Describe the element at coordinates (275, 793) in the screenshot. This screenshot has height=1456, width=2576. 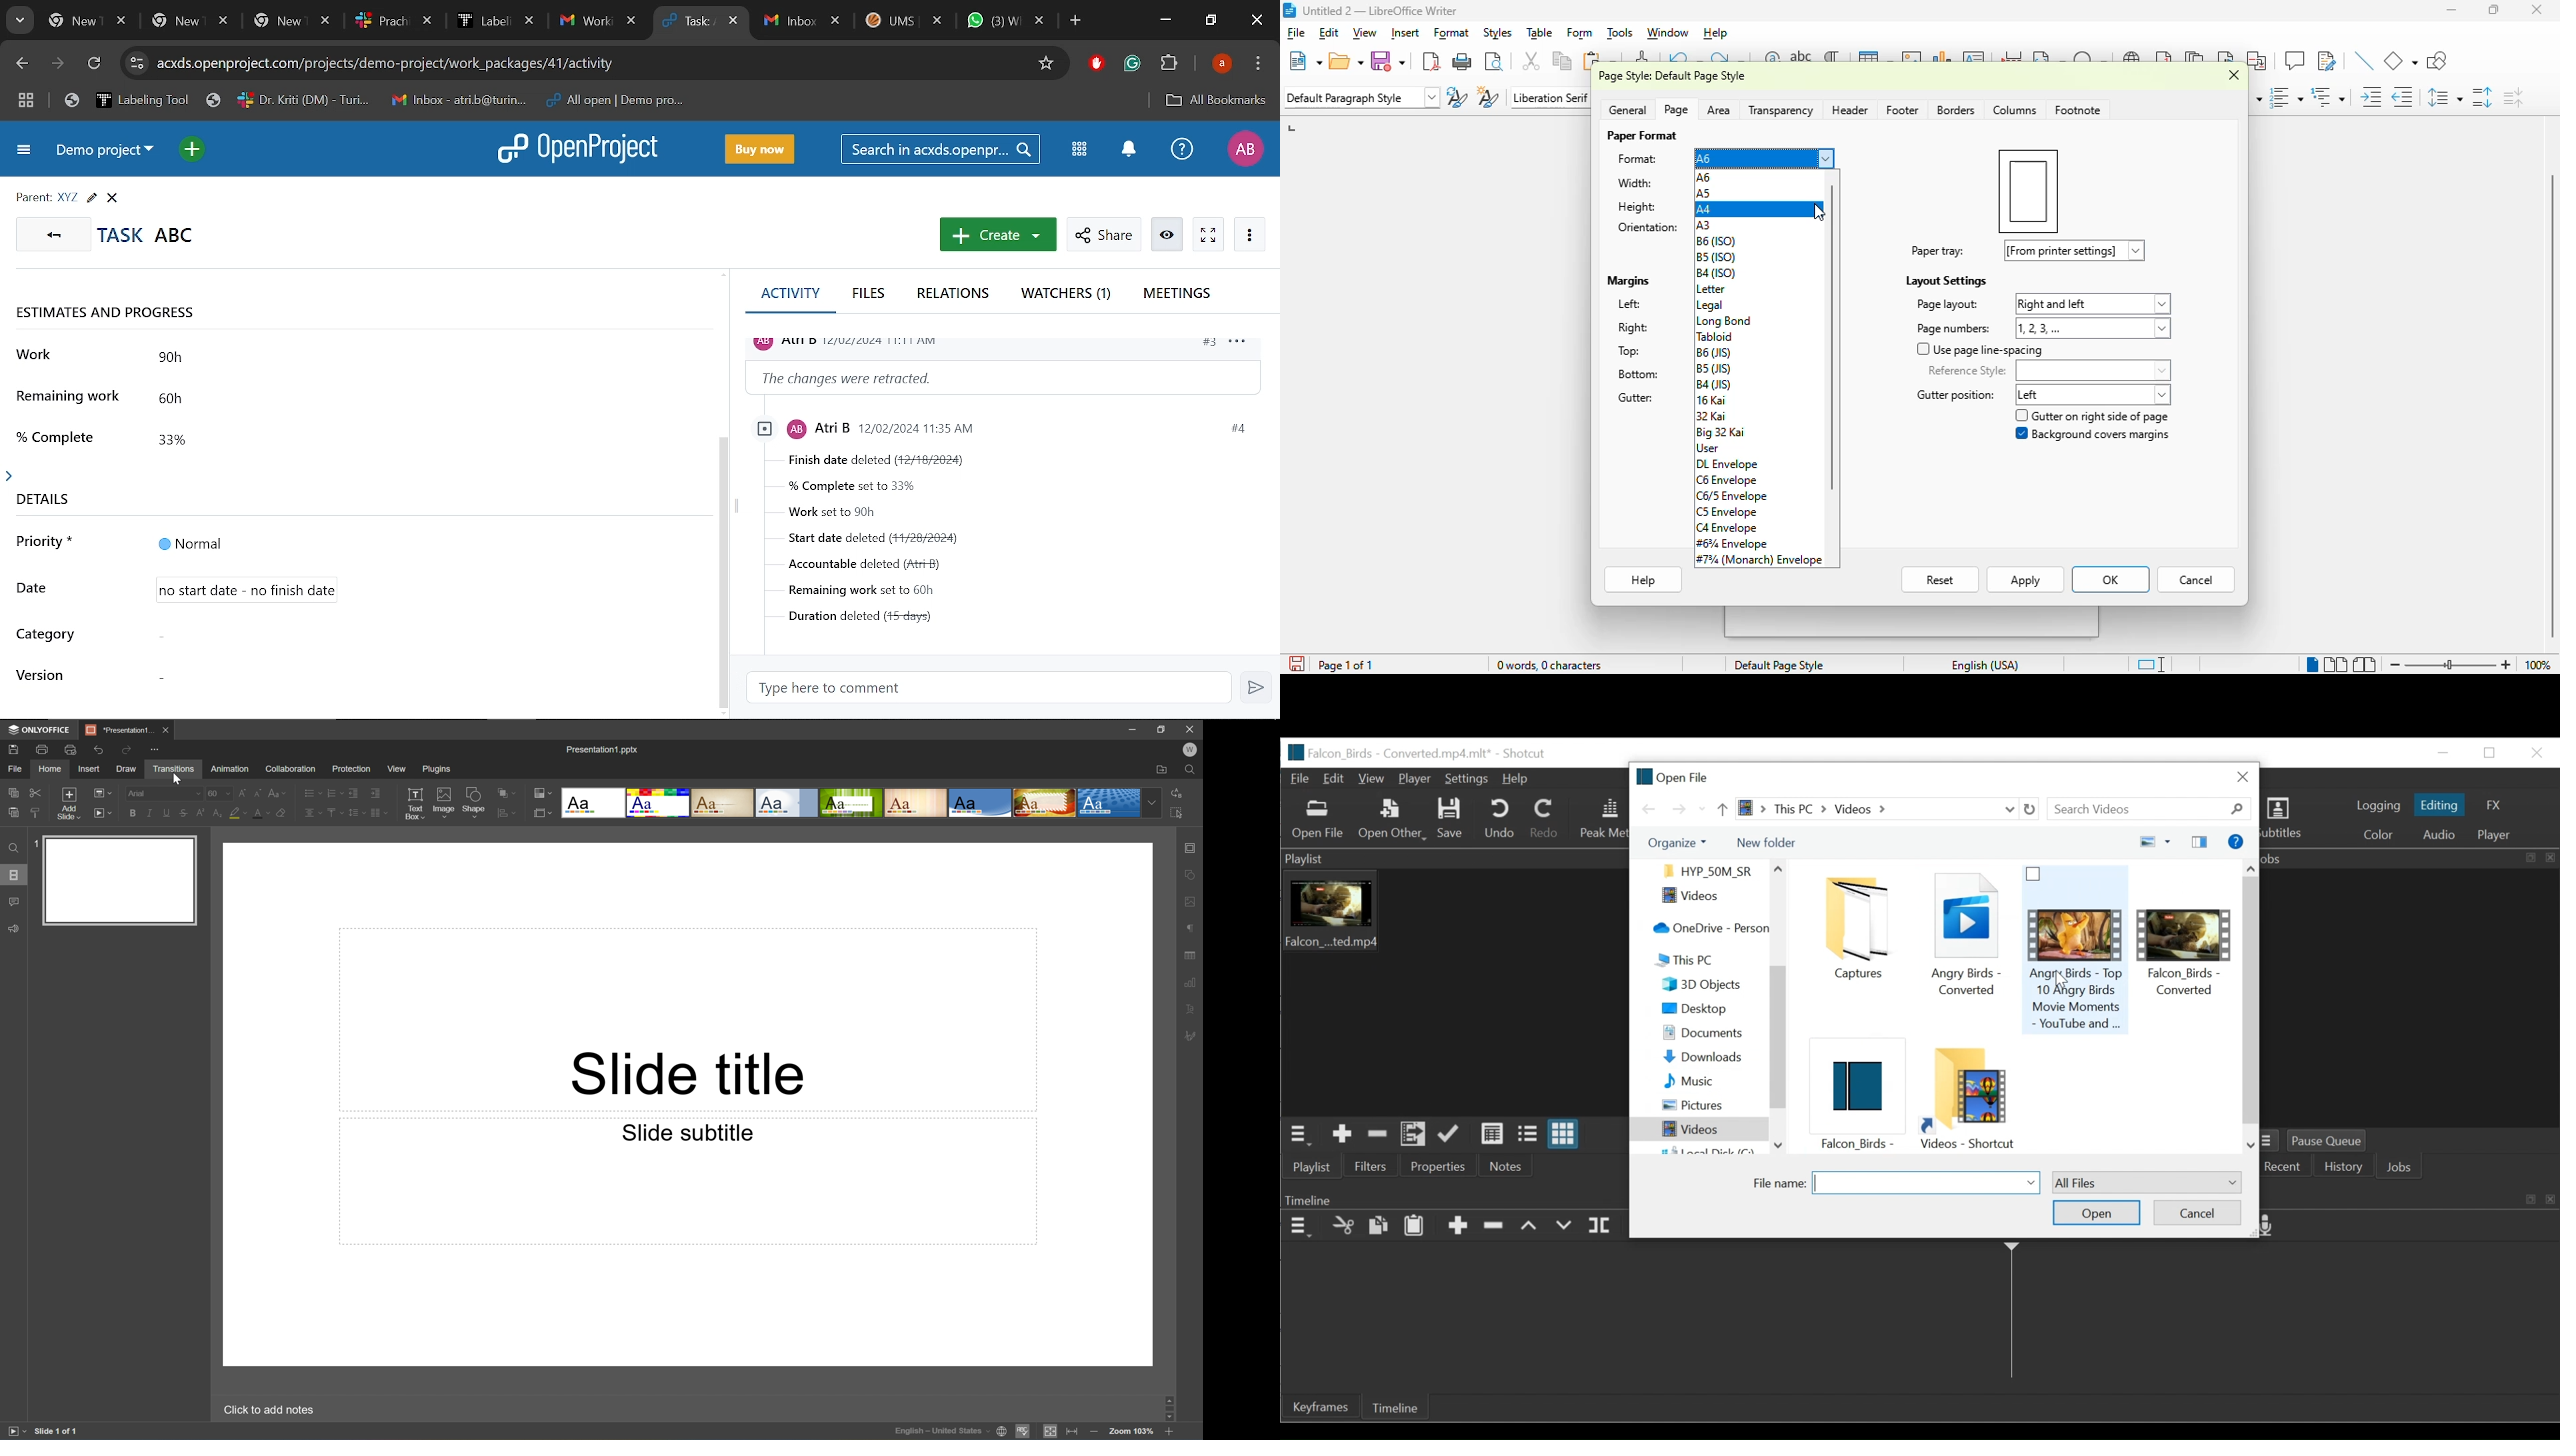
I see `Change case` at that location.